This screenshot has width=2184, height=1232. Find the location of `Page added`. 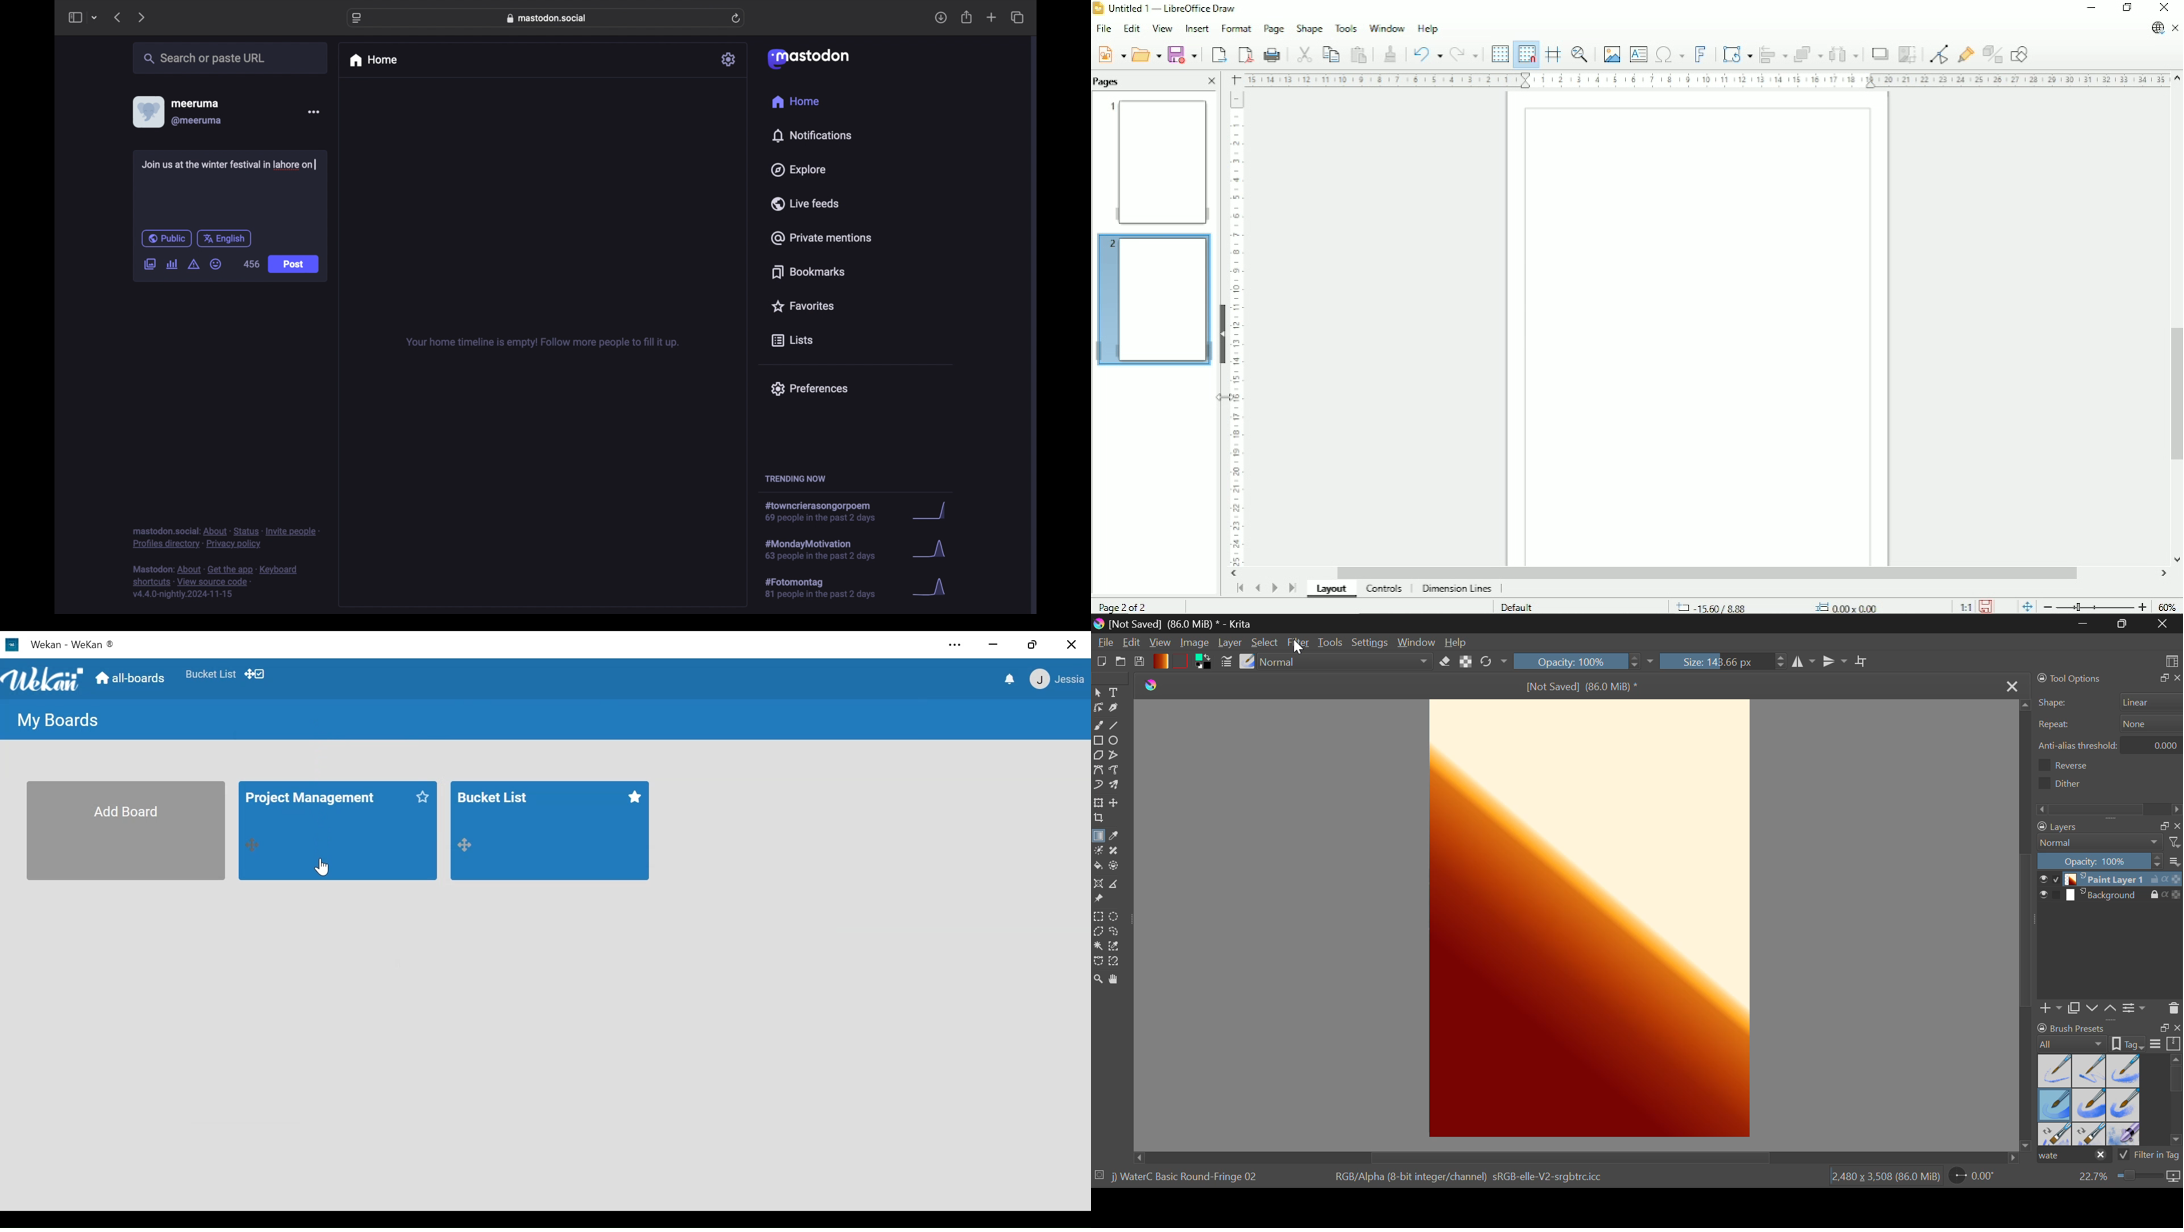

Page added is located at coordinates (1152, 297).